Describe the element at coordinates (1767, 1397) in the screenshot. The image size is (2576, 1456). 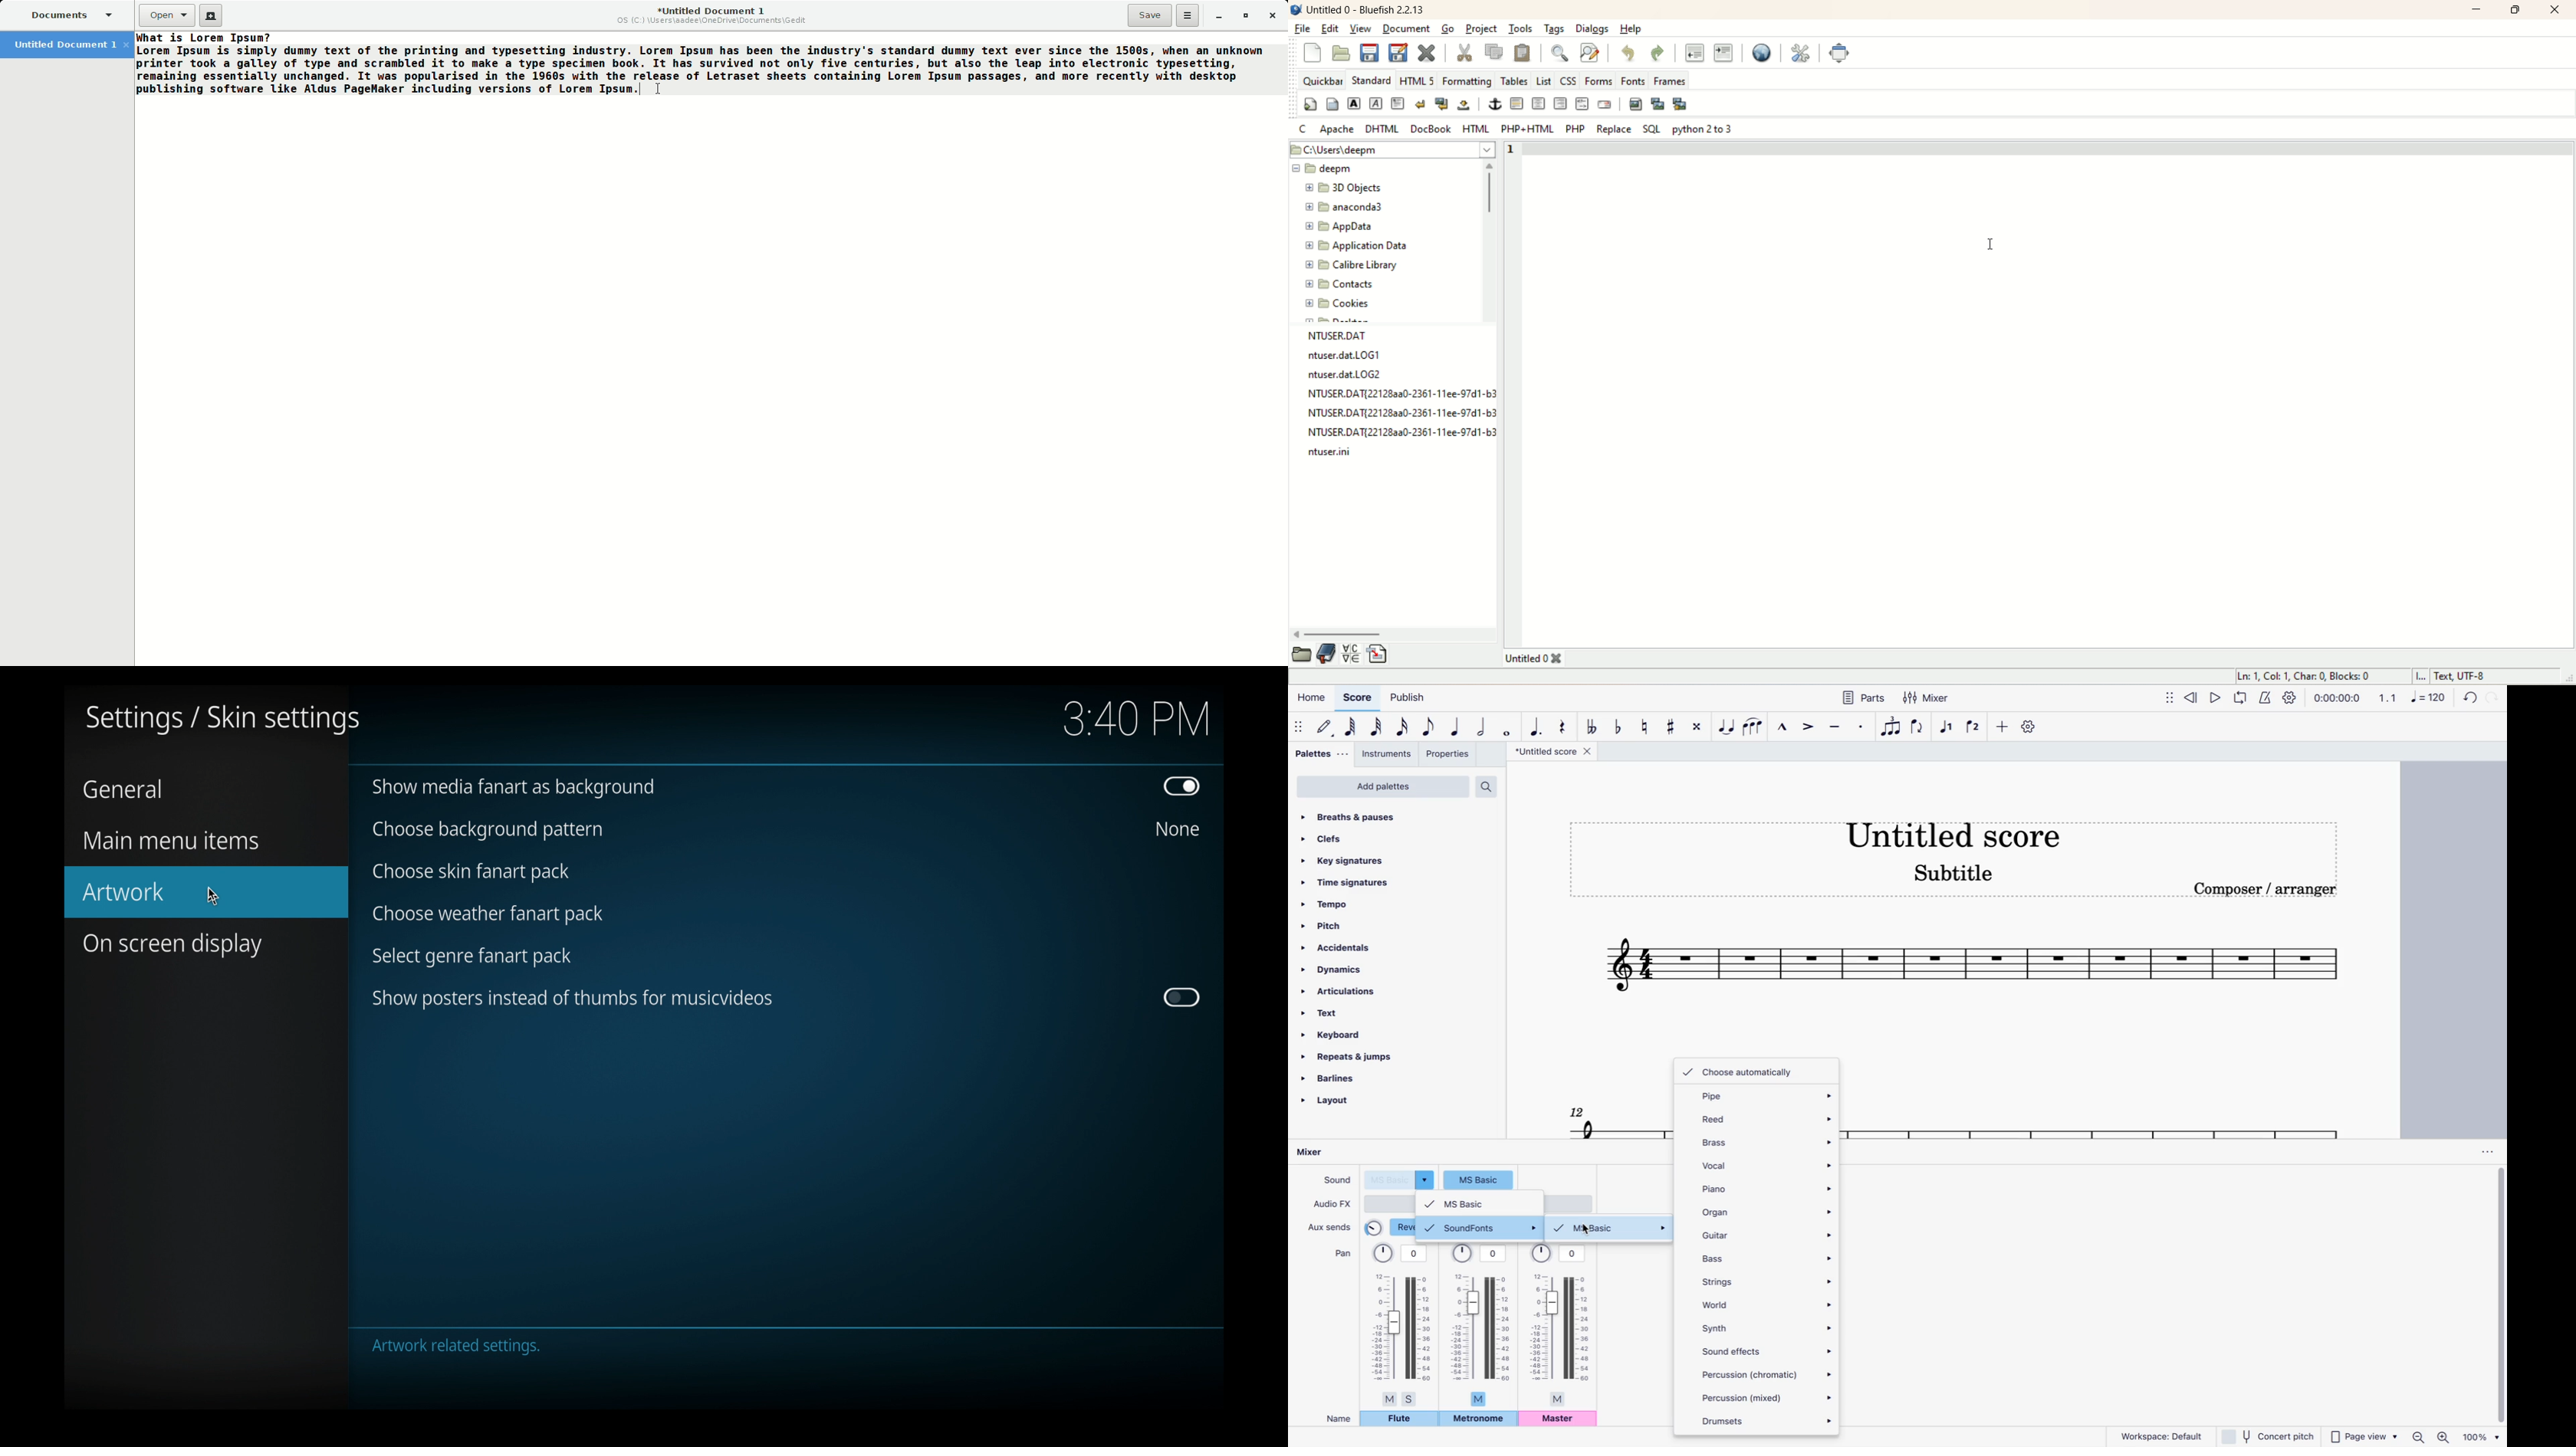
I see `percussion (mixed)` at that location.